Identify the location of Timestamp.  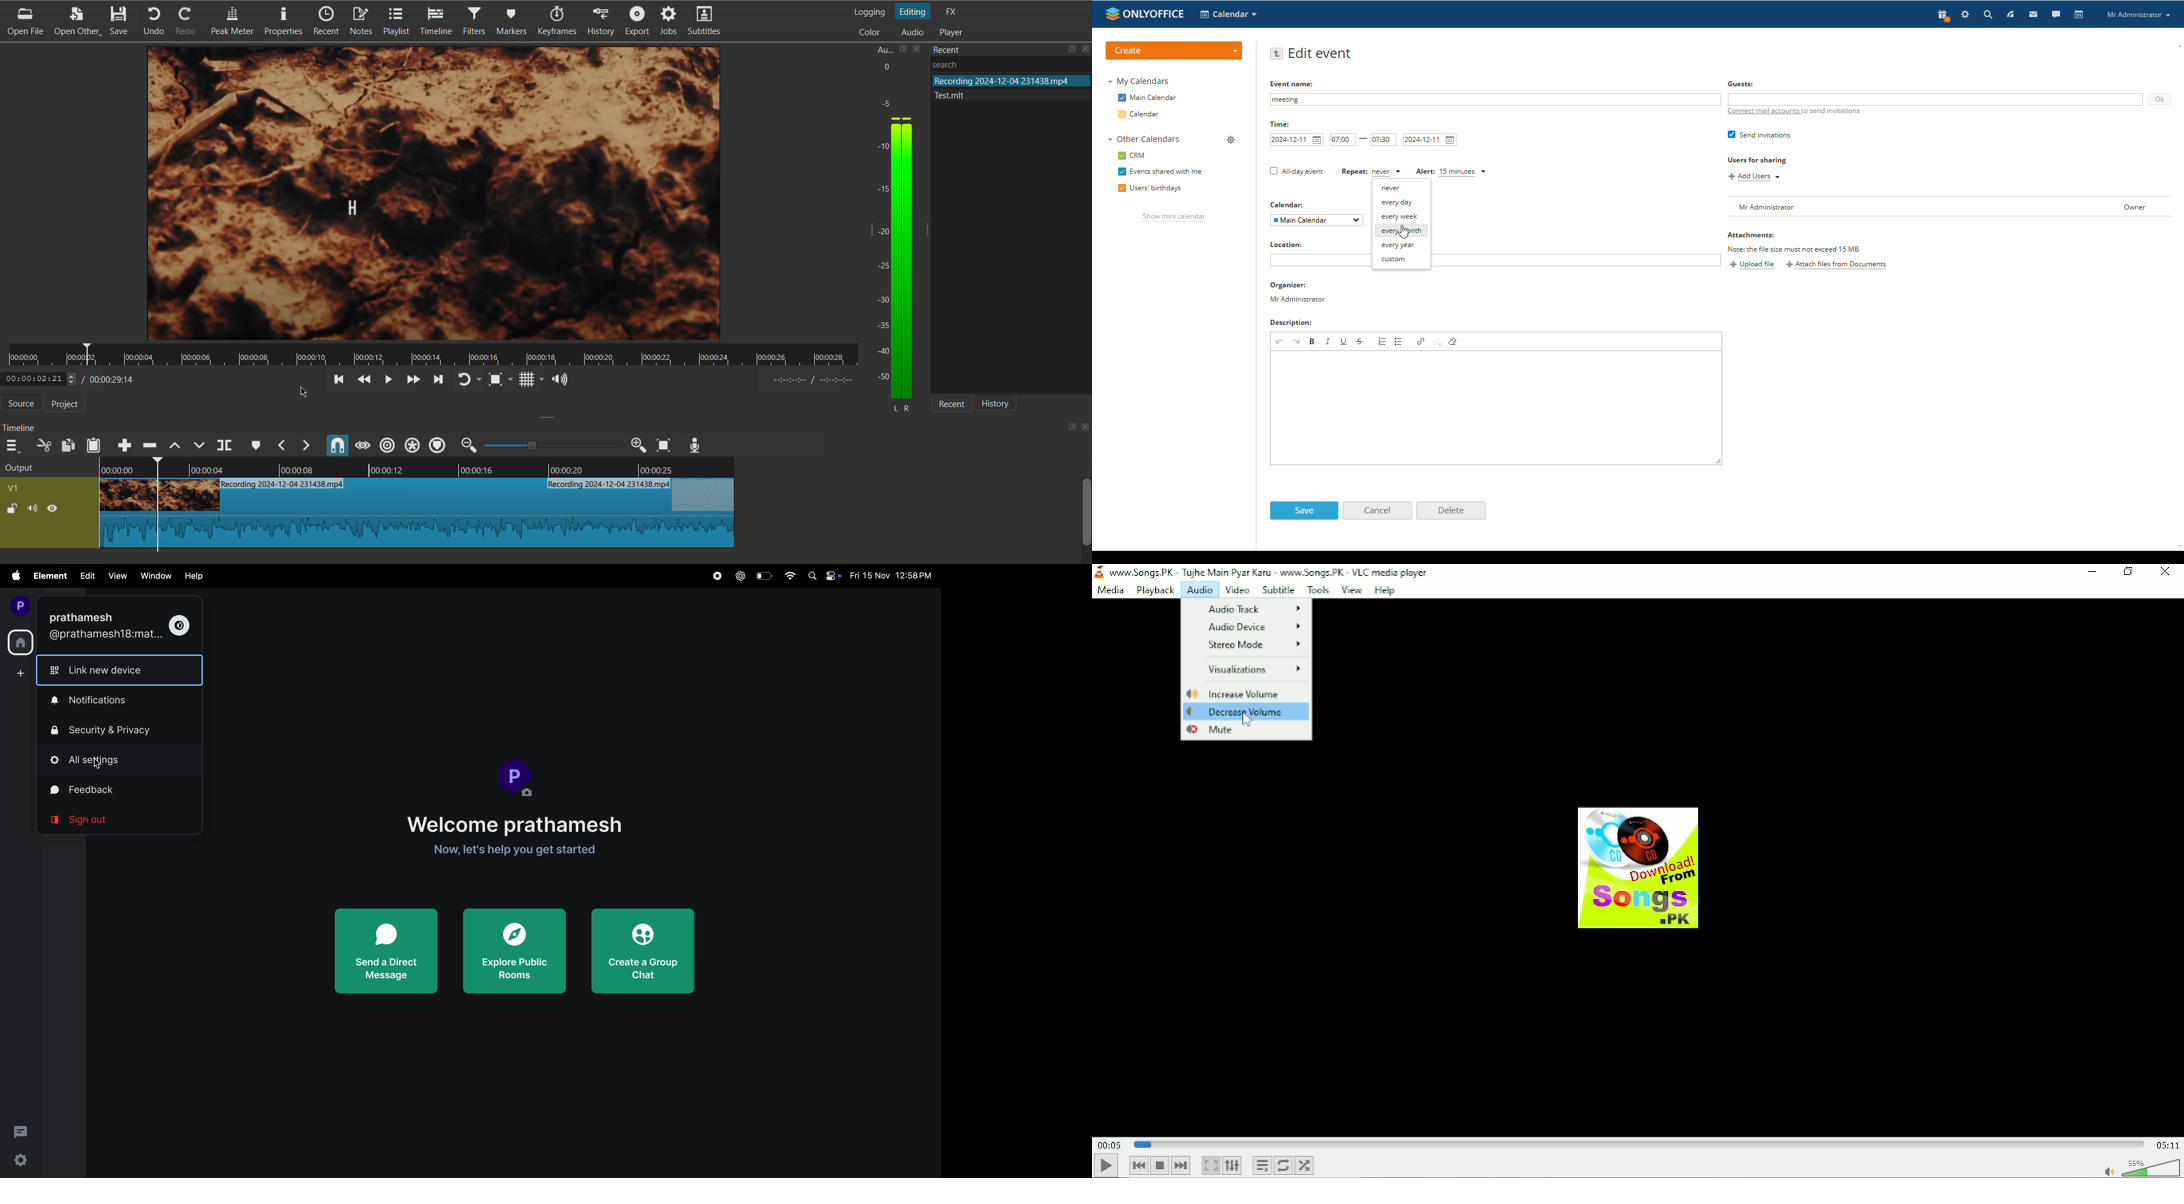
(109, 380).